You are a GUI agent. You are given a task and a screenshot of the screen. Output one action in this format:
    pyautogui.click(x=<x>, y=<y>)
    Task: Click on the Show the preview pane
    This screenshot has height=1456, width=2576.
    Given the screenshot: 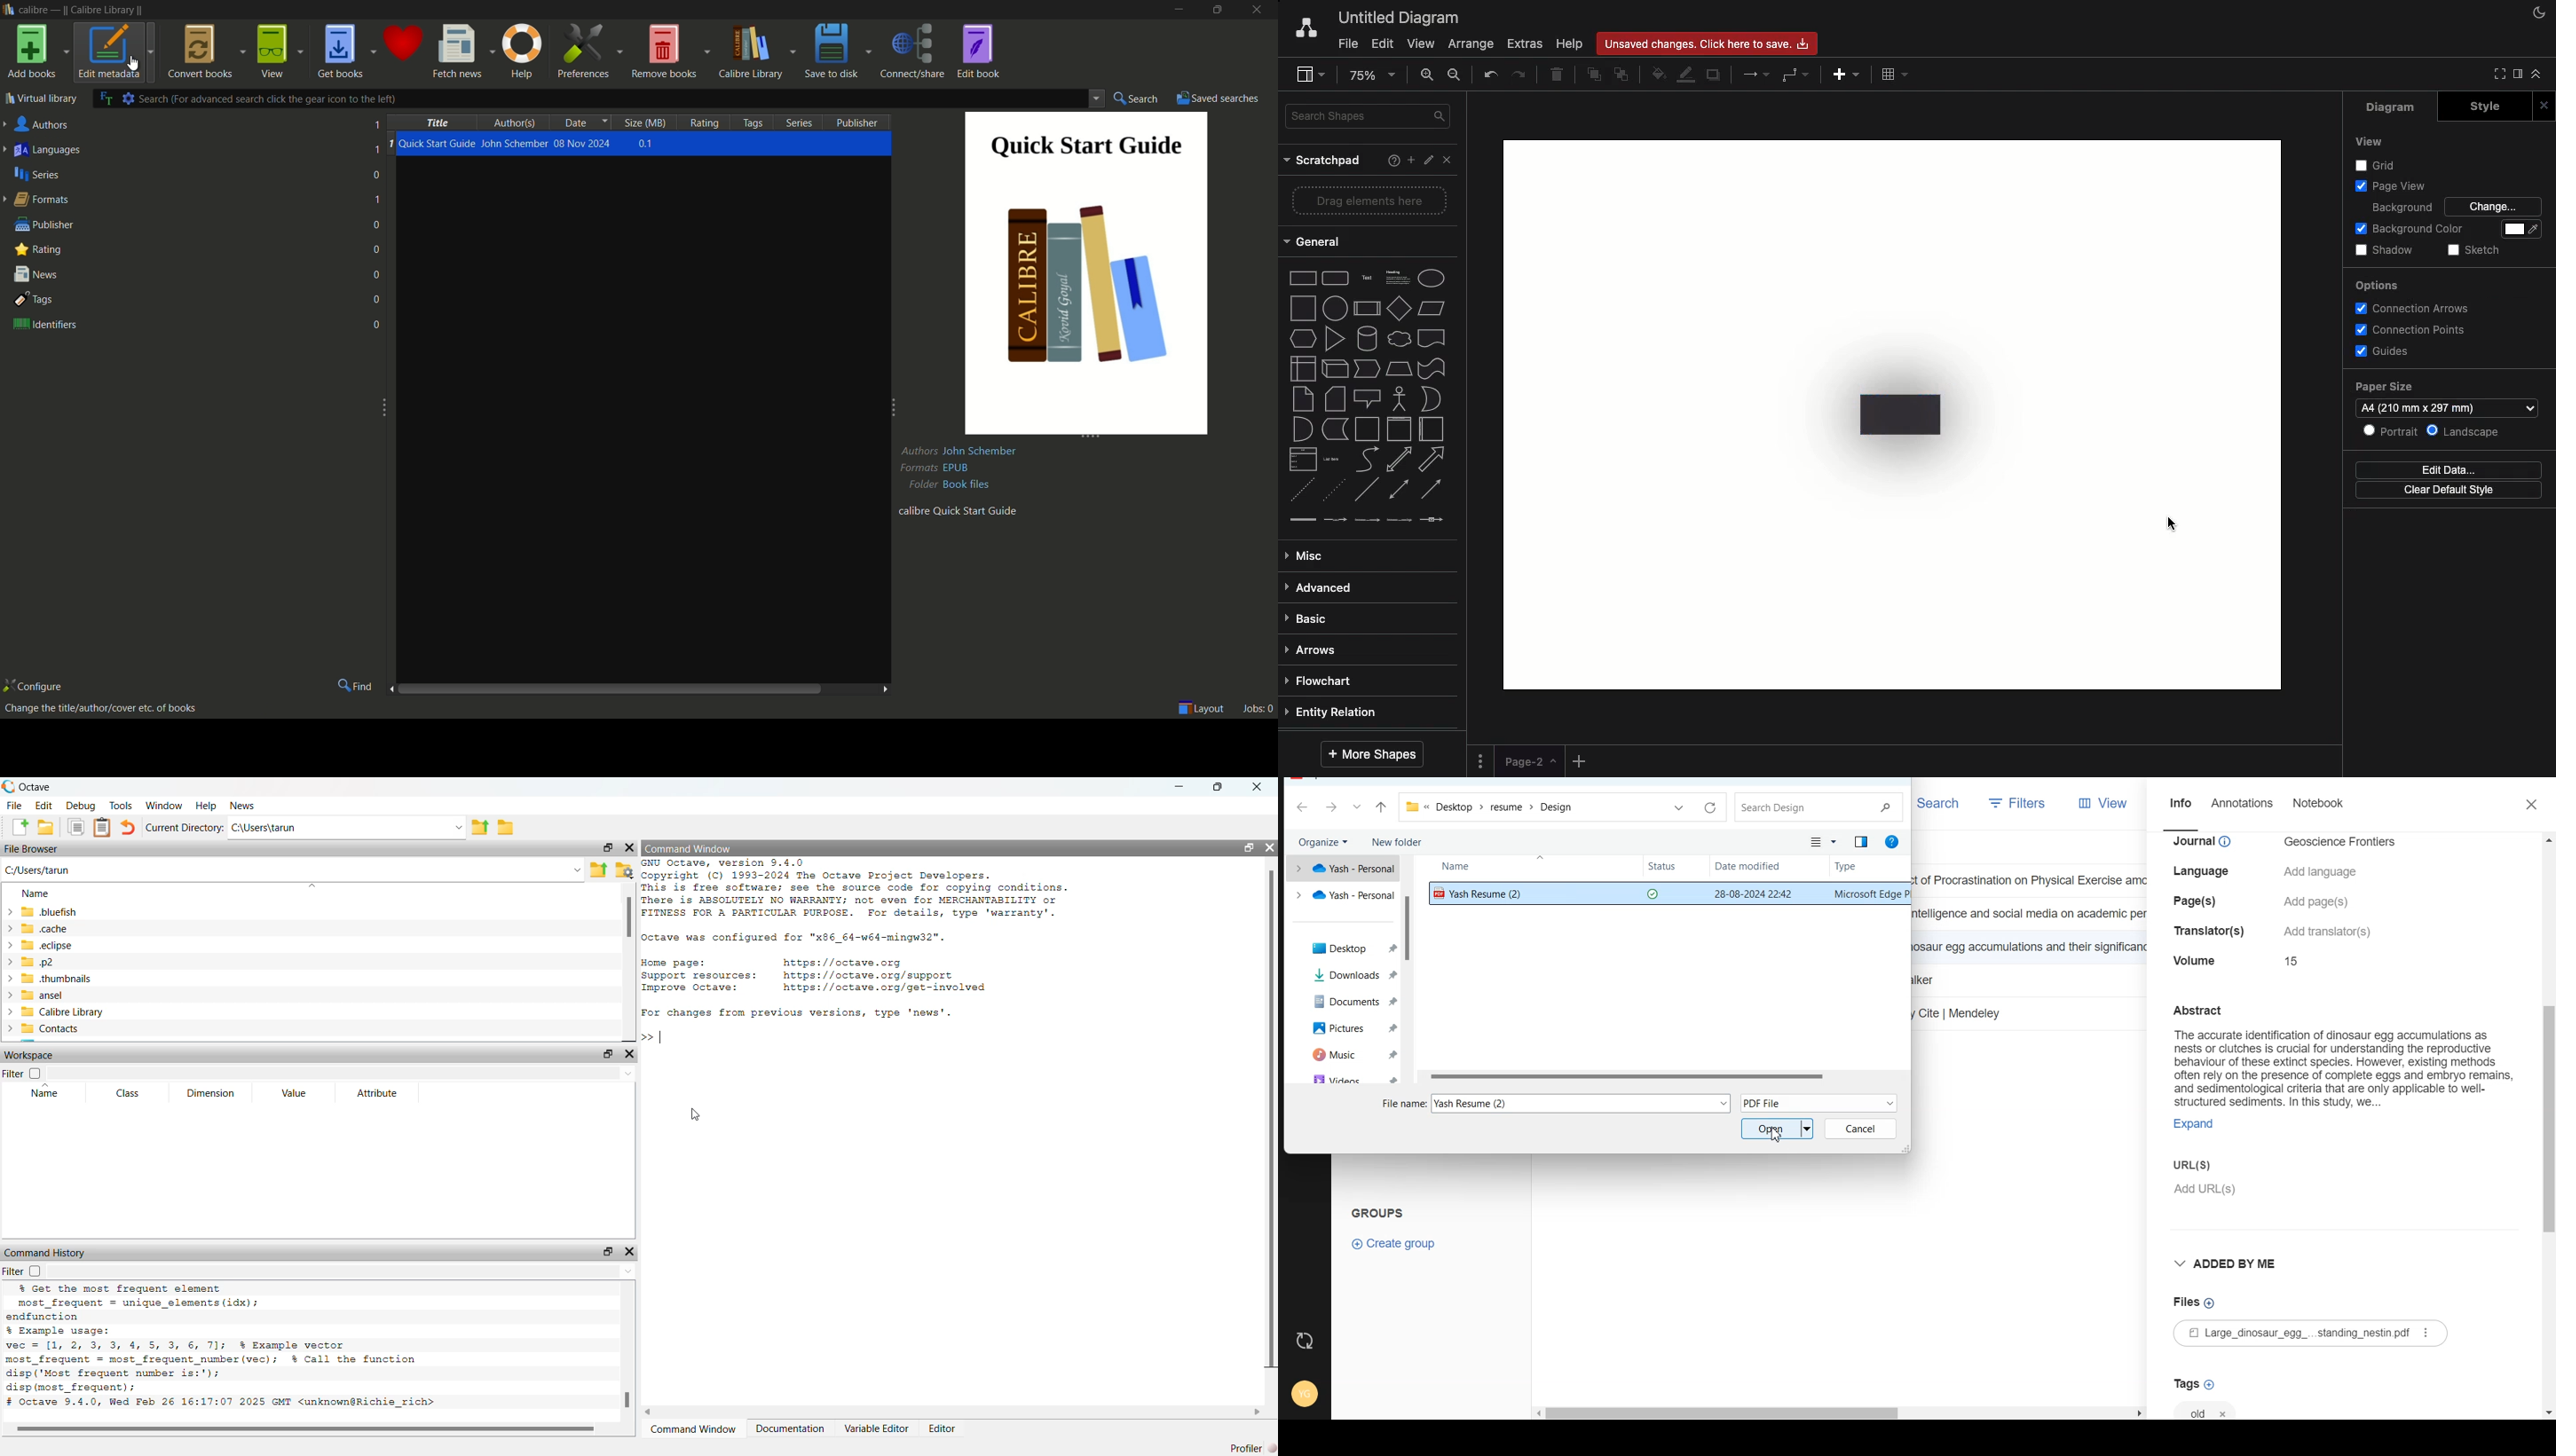 What is the action you would take?
    pyautogui.click(x=1861, y=842)
    